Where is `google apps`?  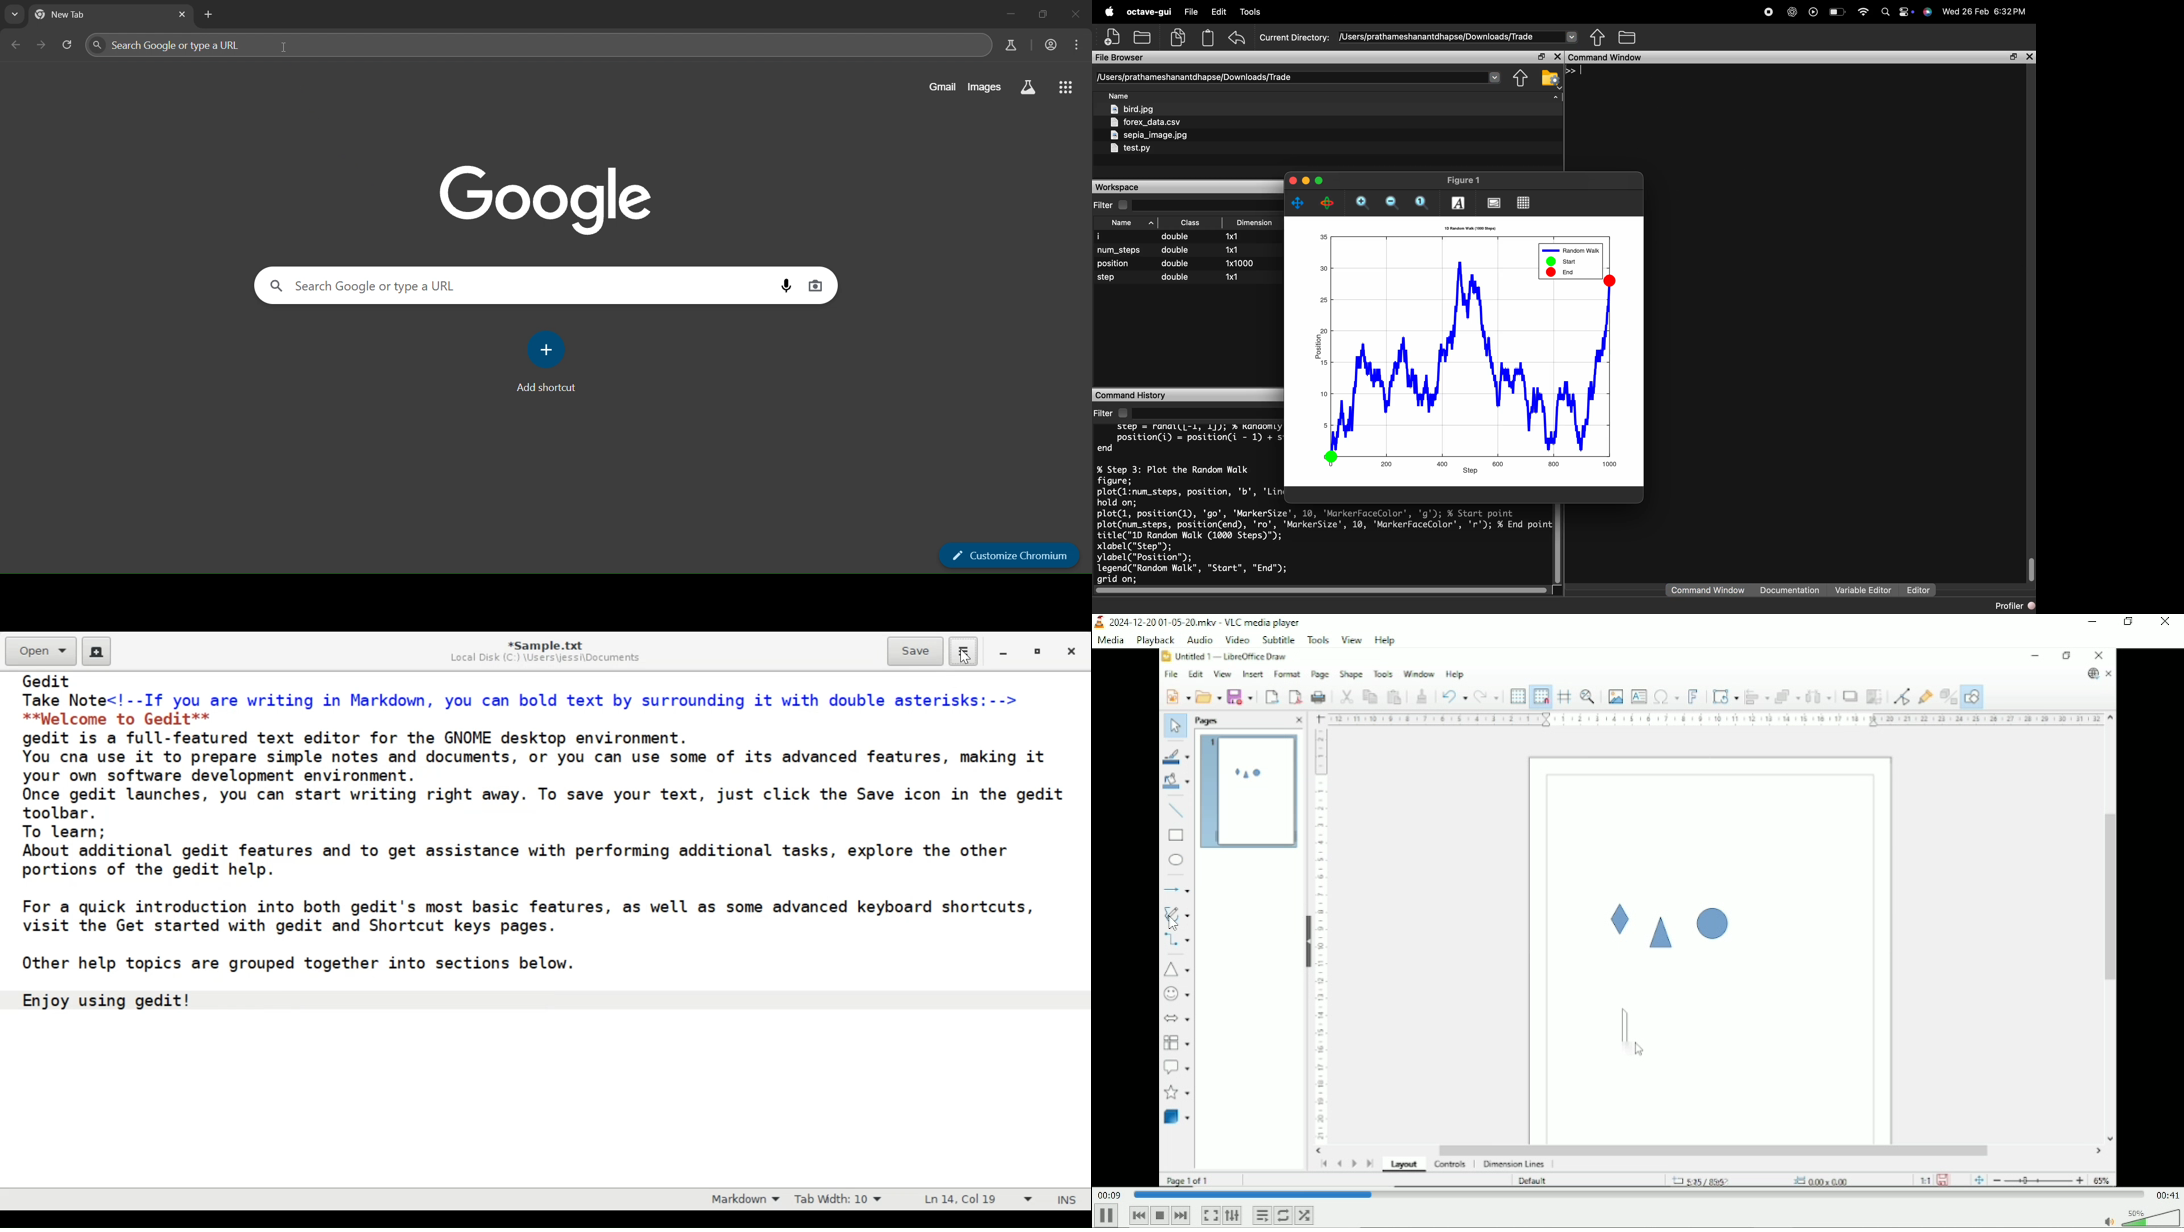 google apps is located at coordinates (1067, 86).